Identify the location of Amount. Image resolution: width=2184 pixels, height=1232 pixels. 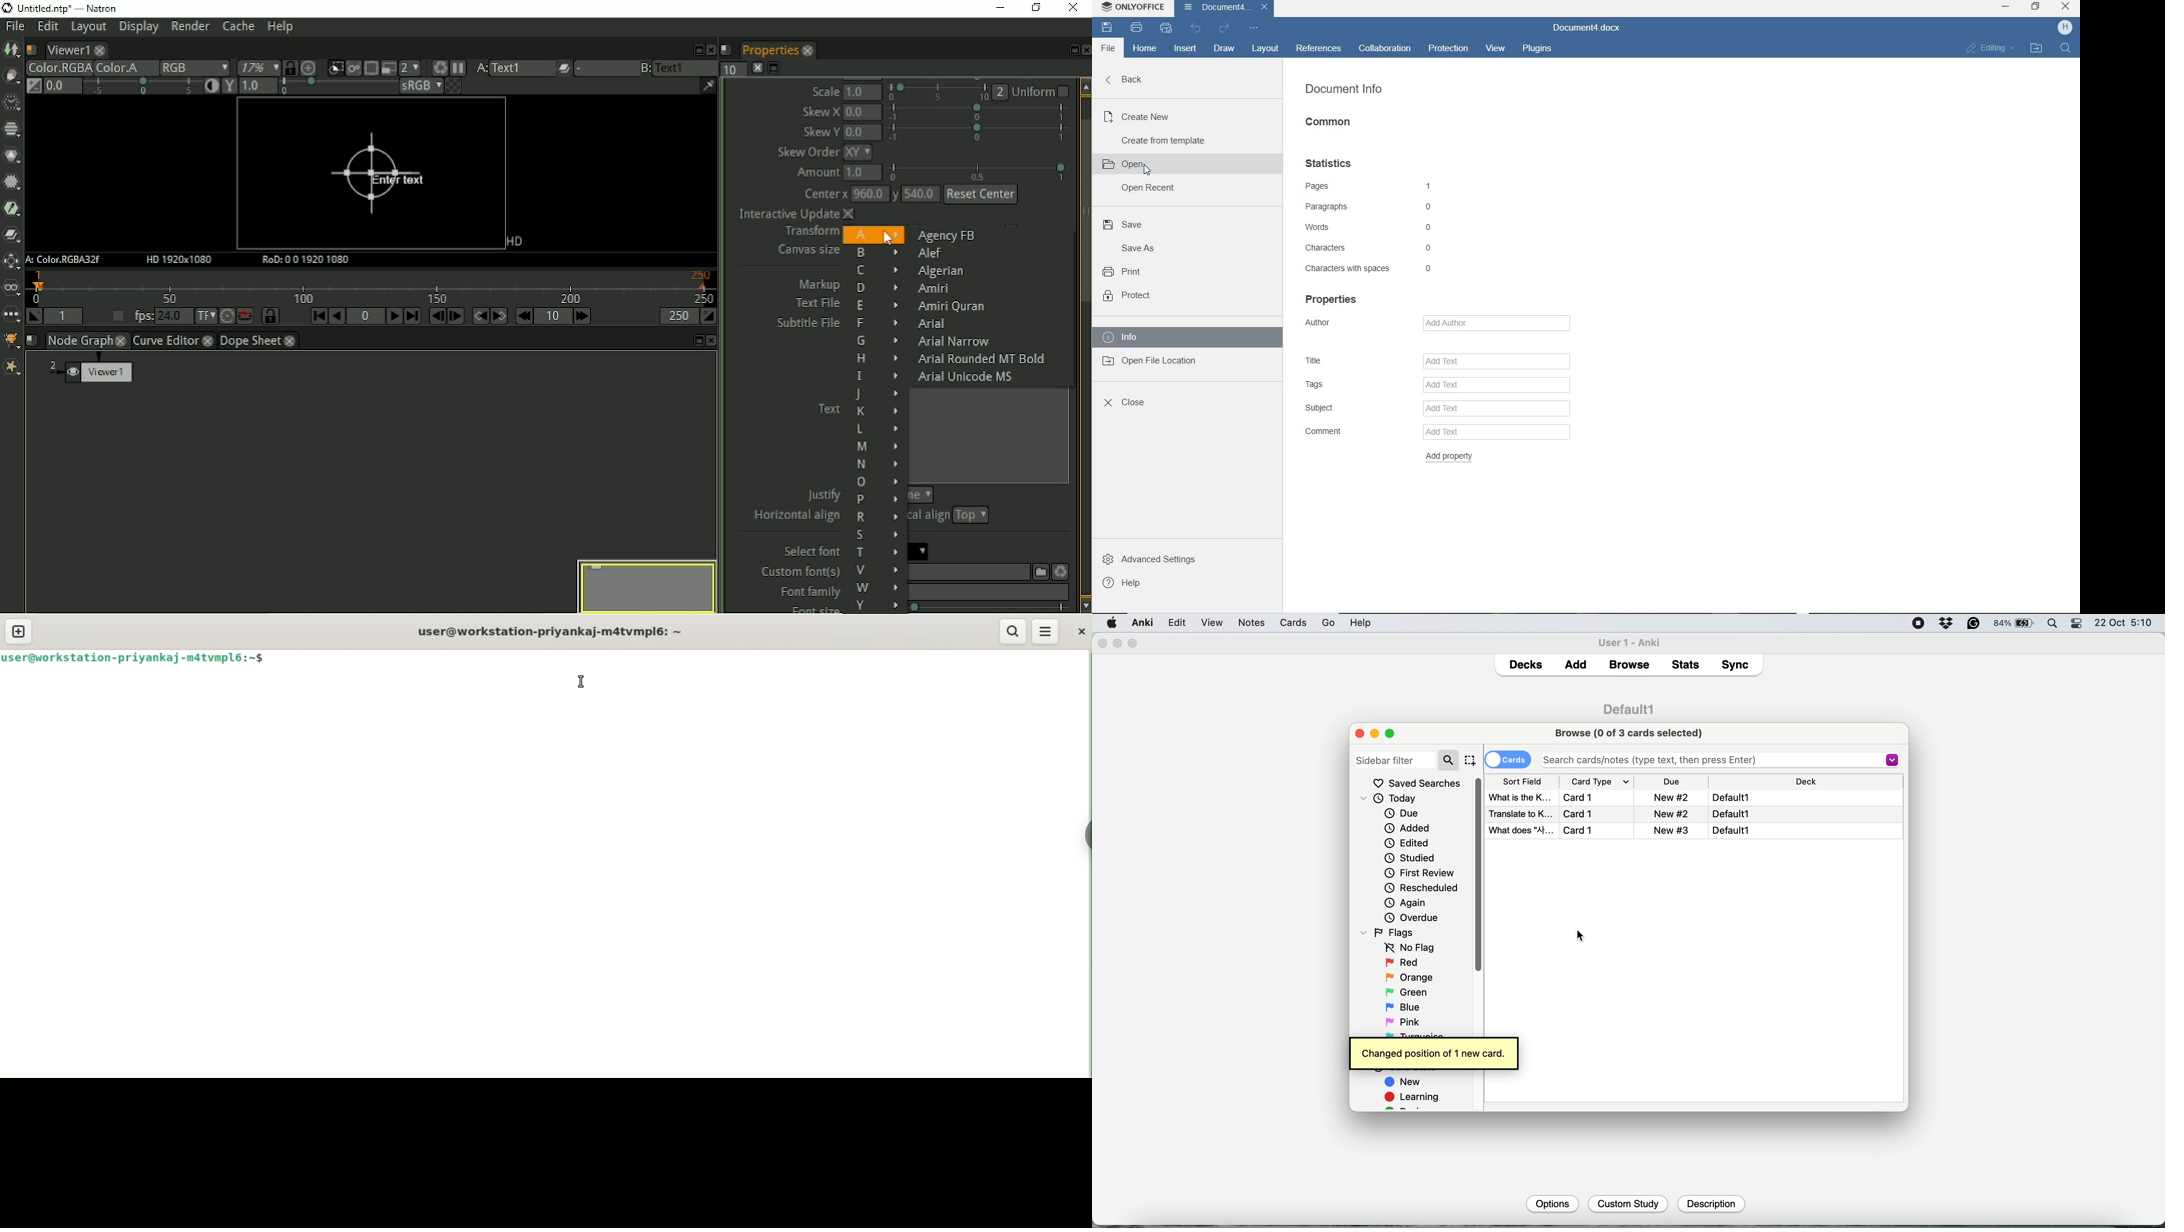
(815, 175).